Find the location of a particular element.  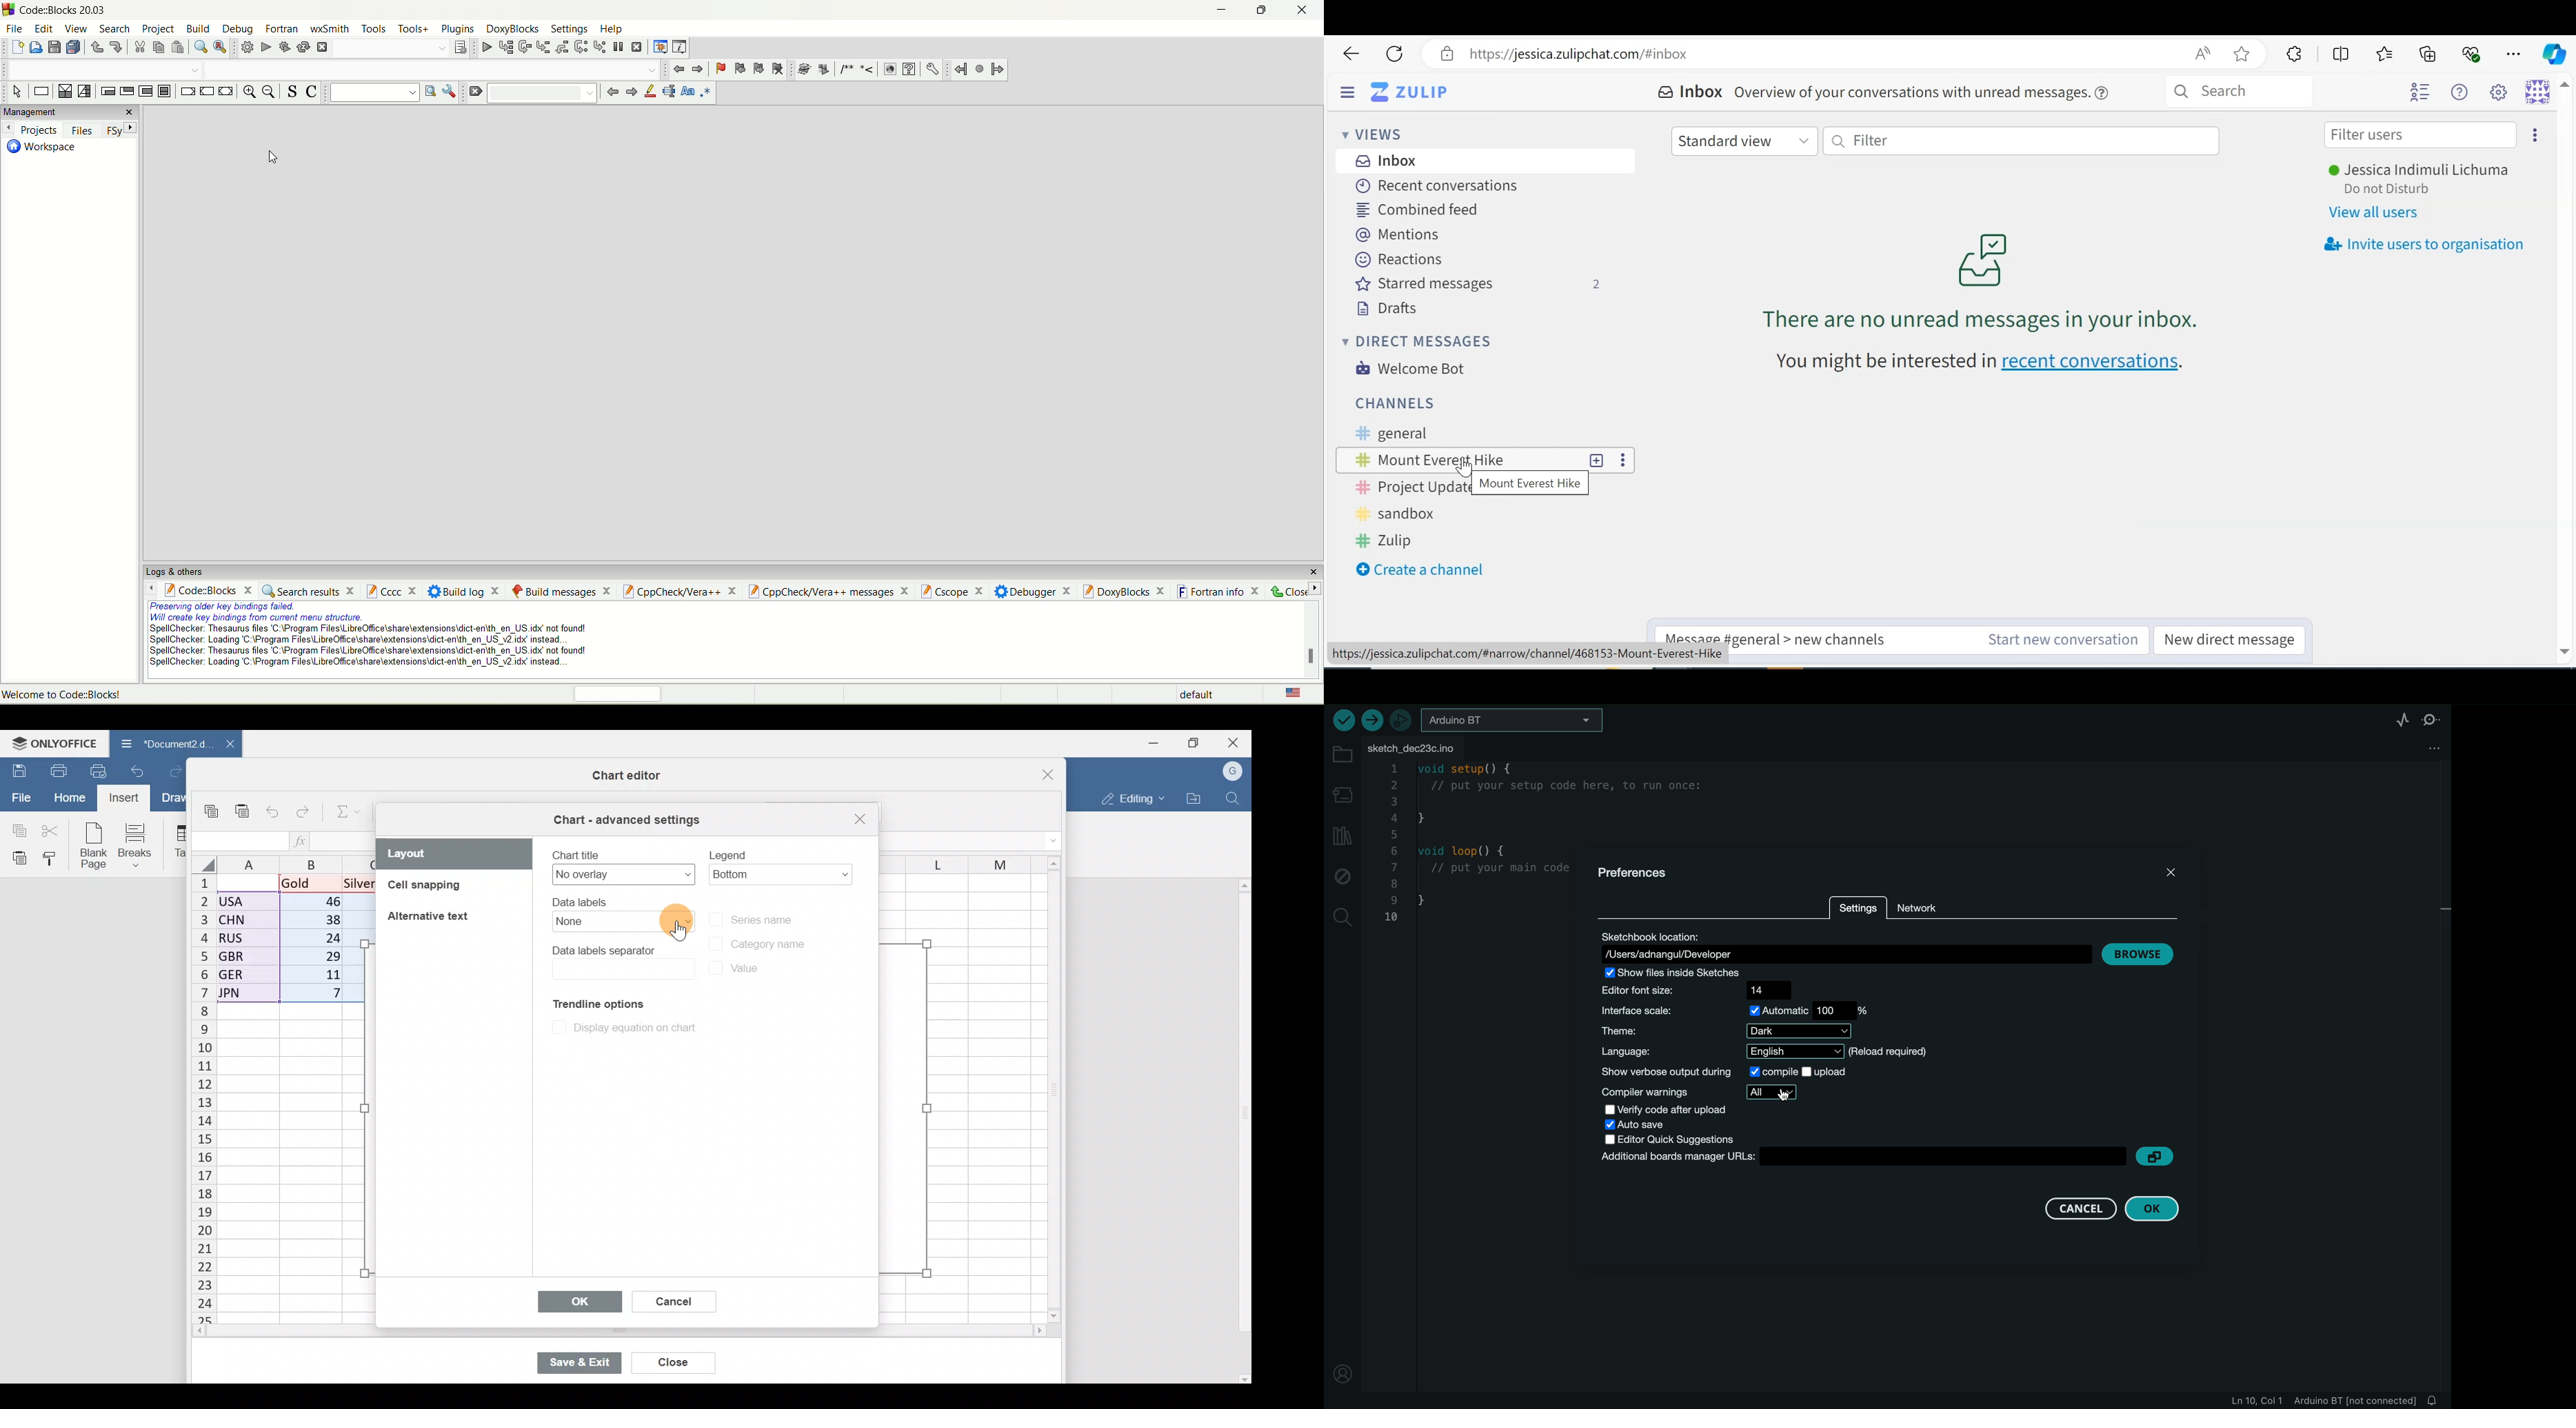

Mount Everest Hike is located at coordinates (1531, 485).